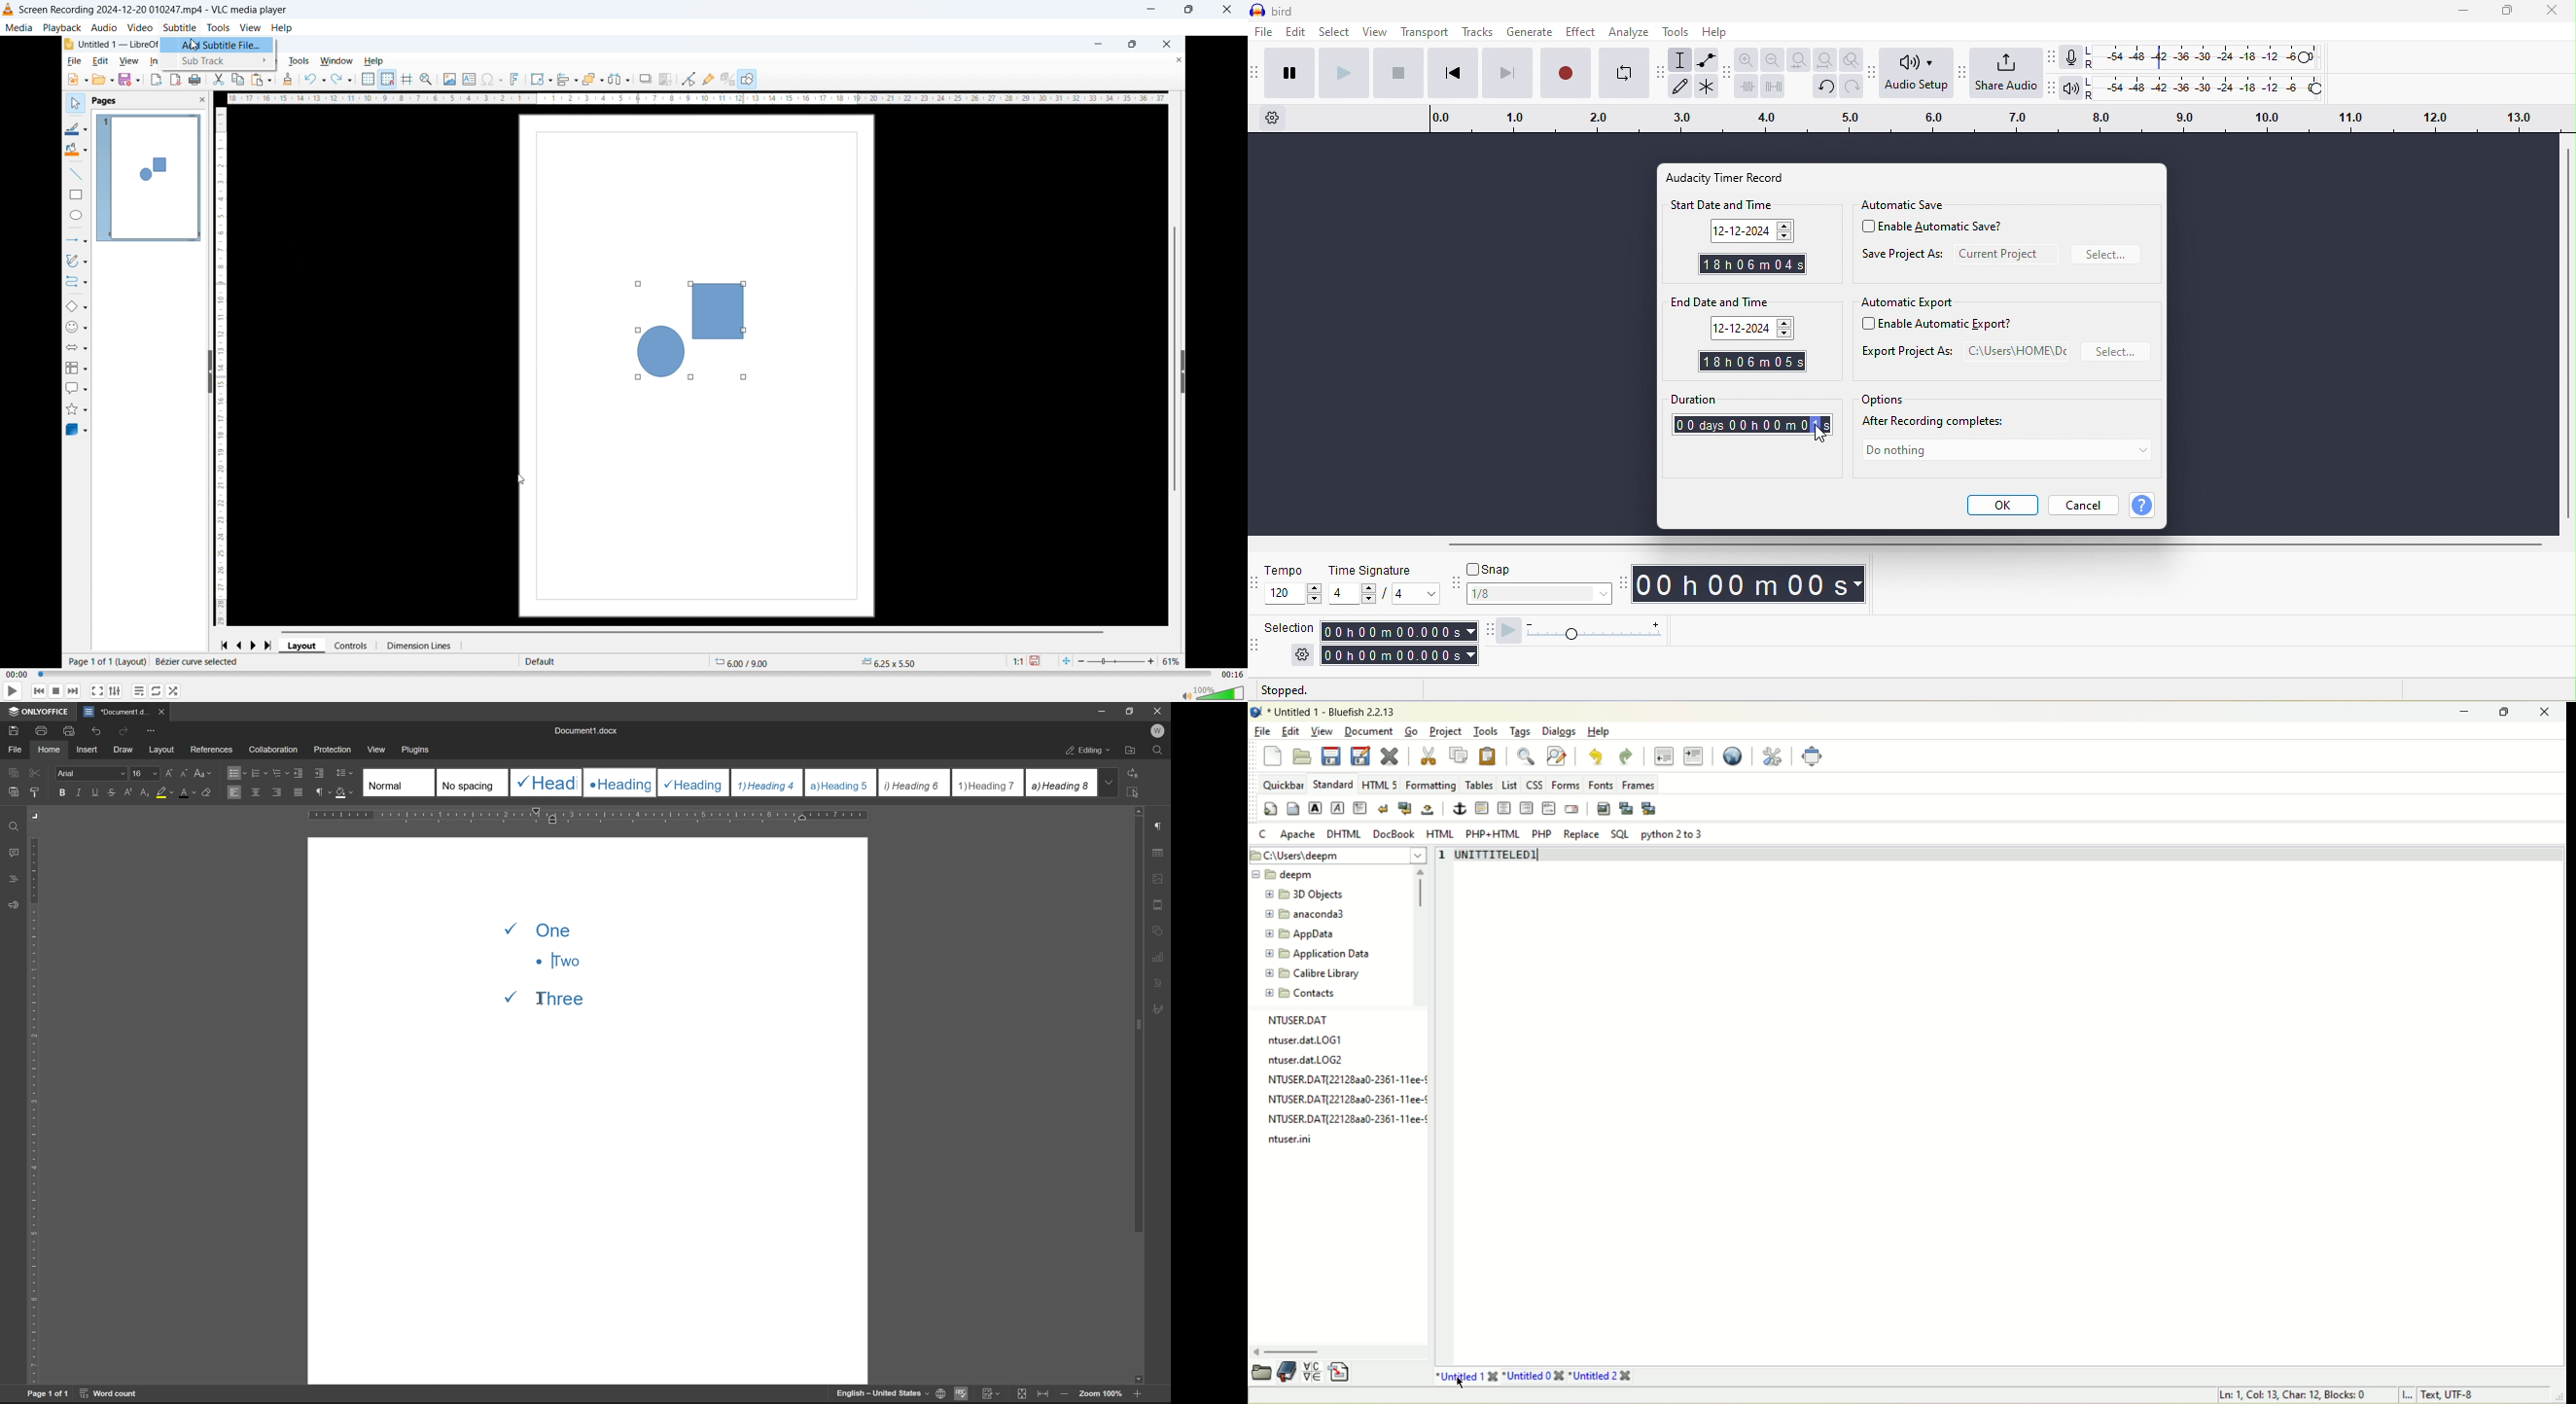 This screenshot has width=2576, height=1428. What do you see at coordinates (542, 661) in the screenshot?
I see `Default` at bounding box center [542, 661].